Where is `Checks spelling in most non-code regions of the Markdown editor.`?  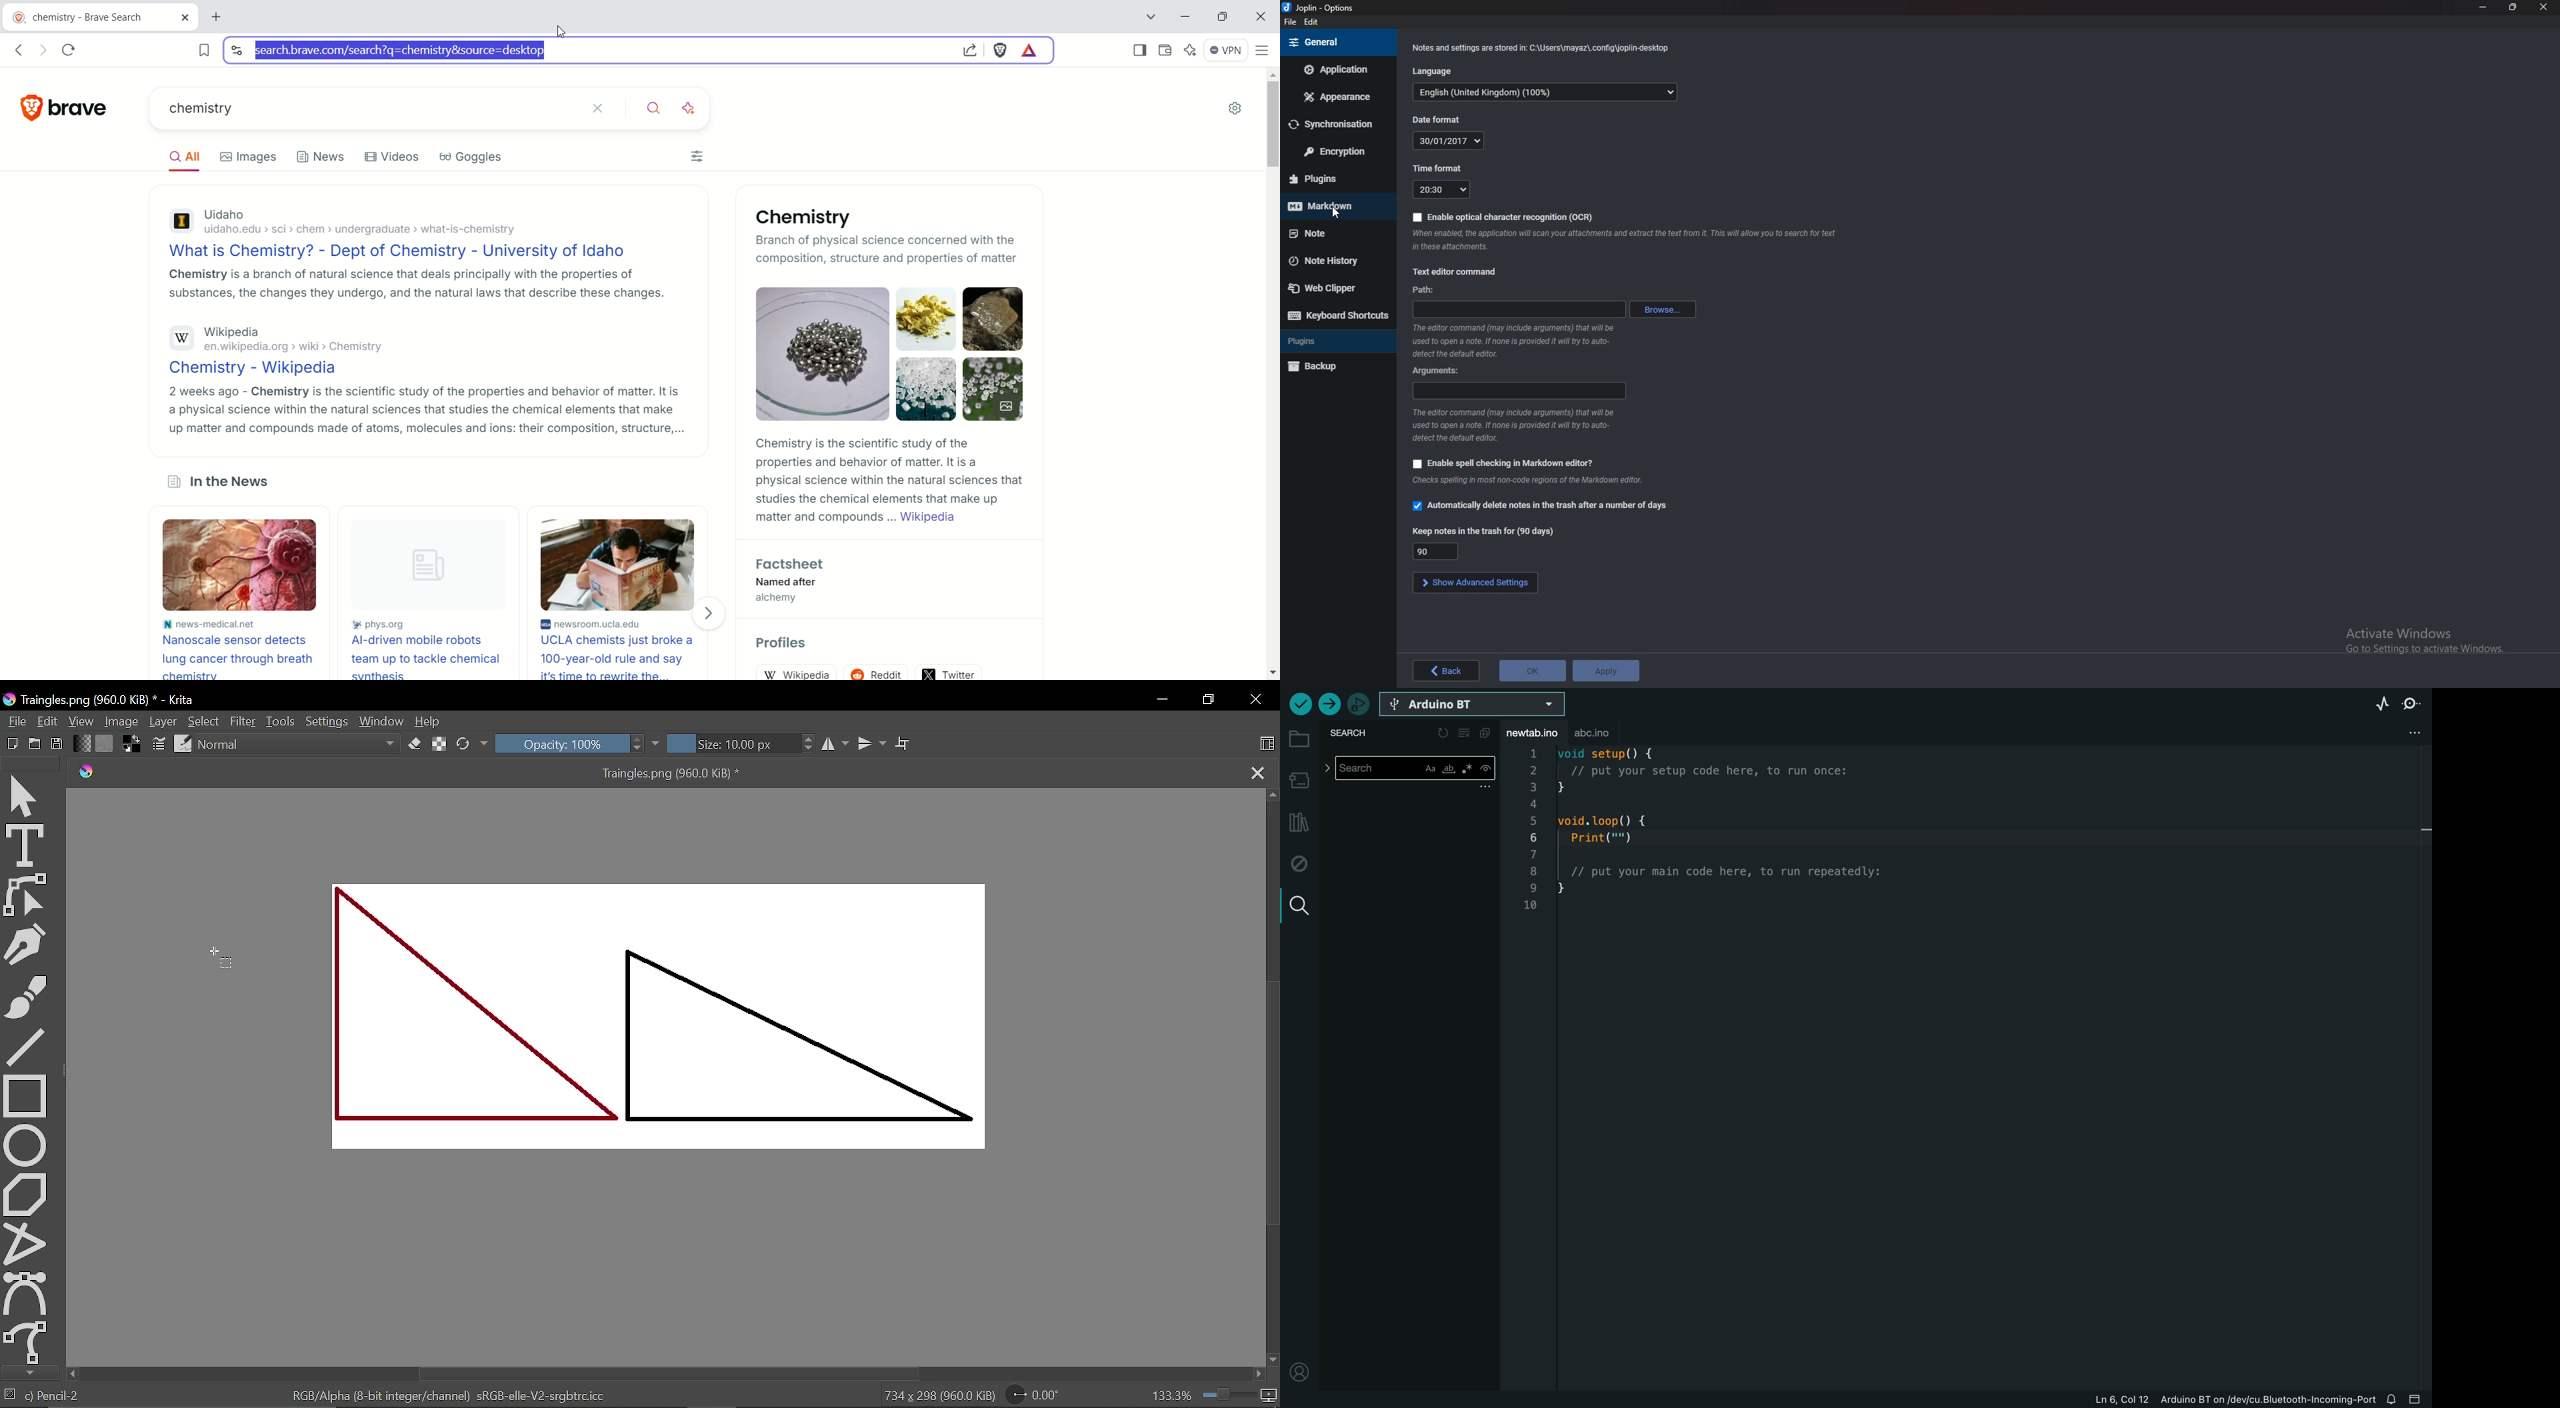
Checks spelling in most non-code regions of the Markdown editor. is located at coordinates (1531, 481).